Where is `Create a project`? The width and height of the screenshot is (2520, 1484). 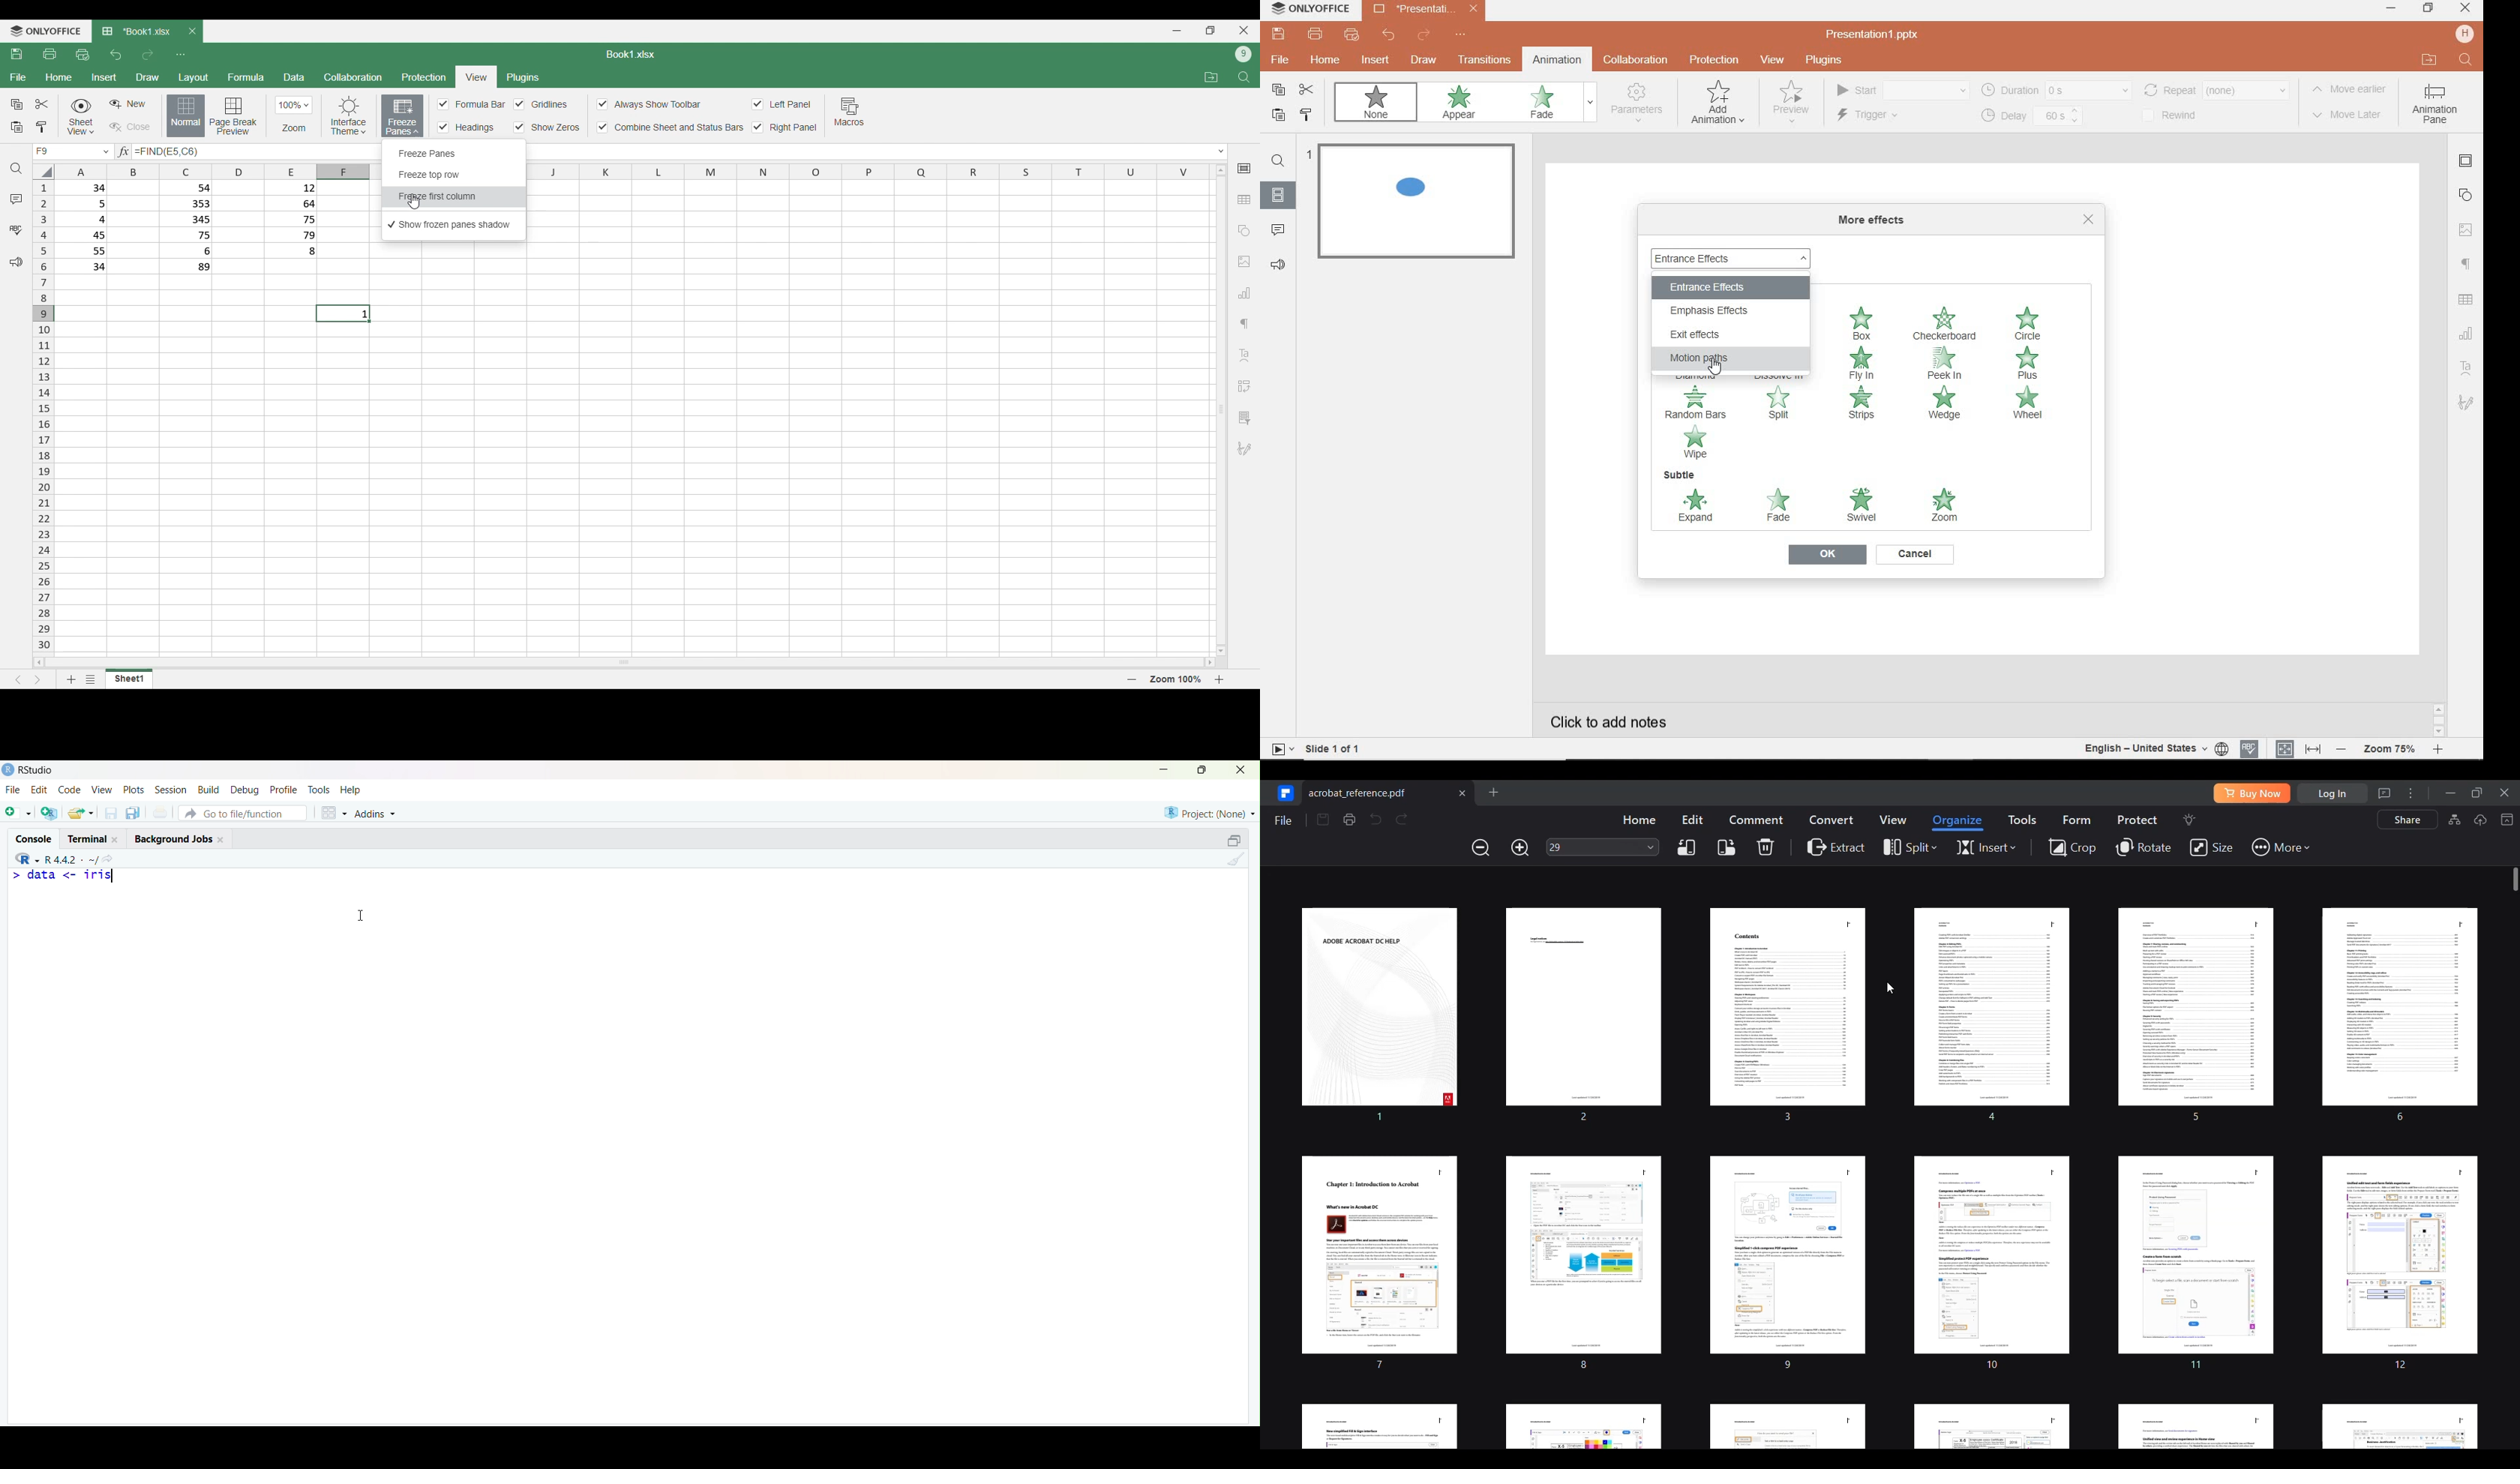 Create a project is located at coordinates (50, 811).